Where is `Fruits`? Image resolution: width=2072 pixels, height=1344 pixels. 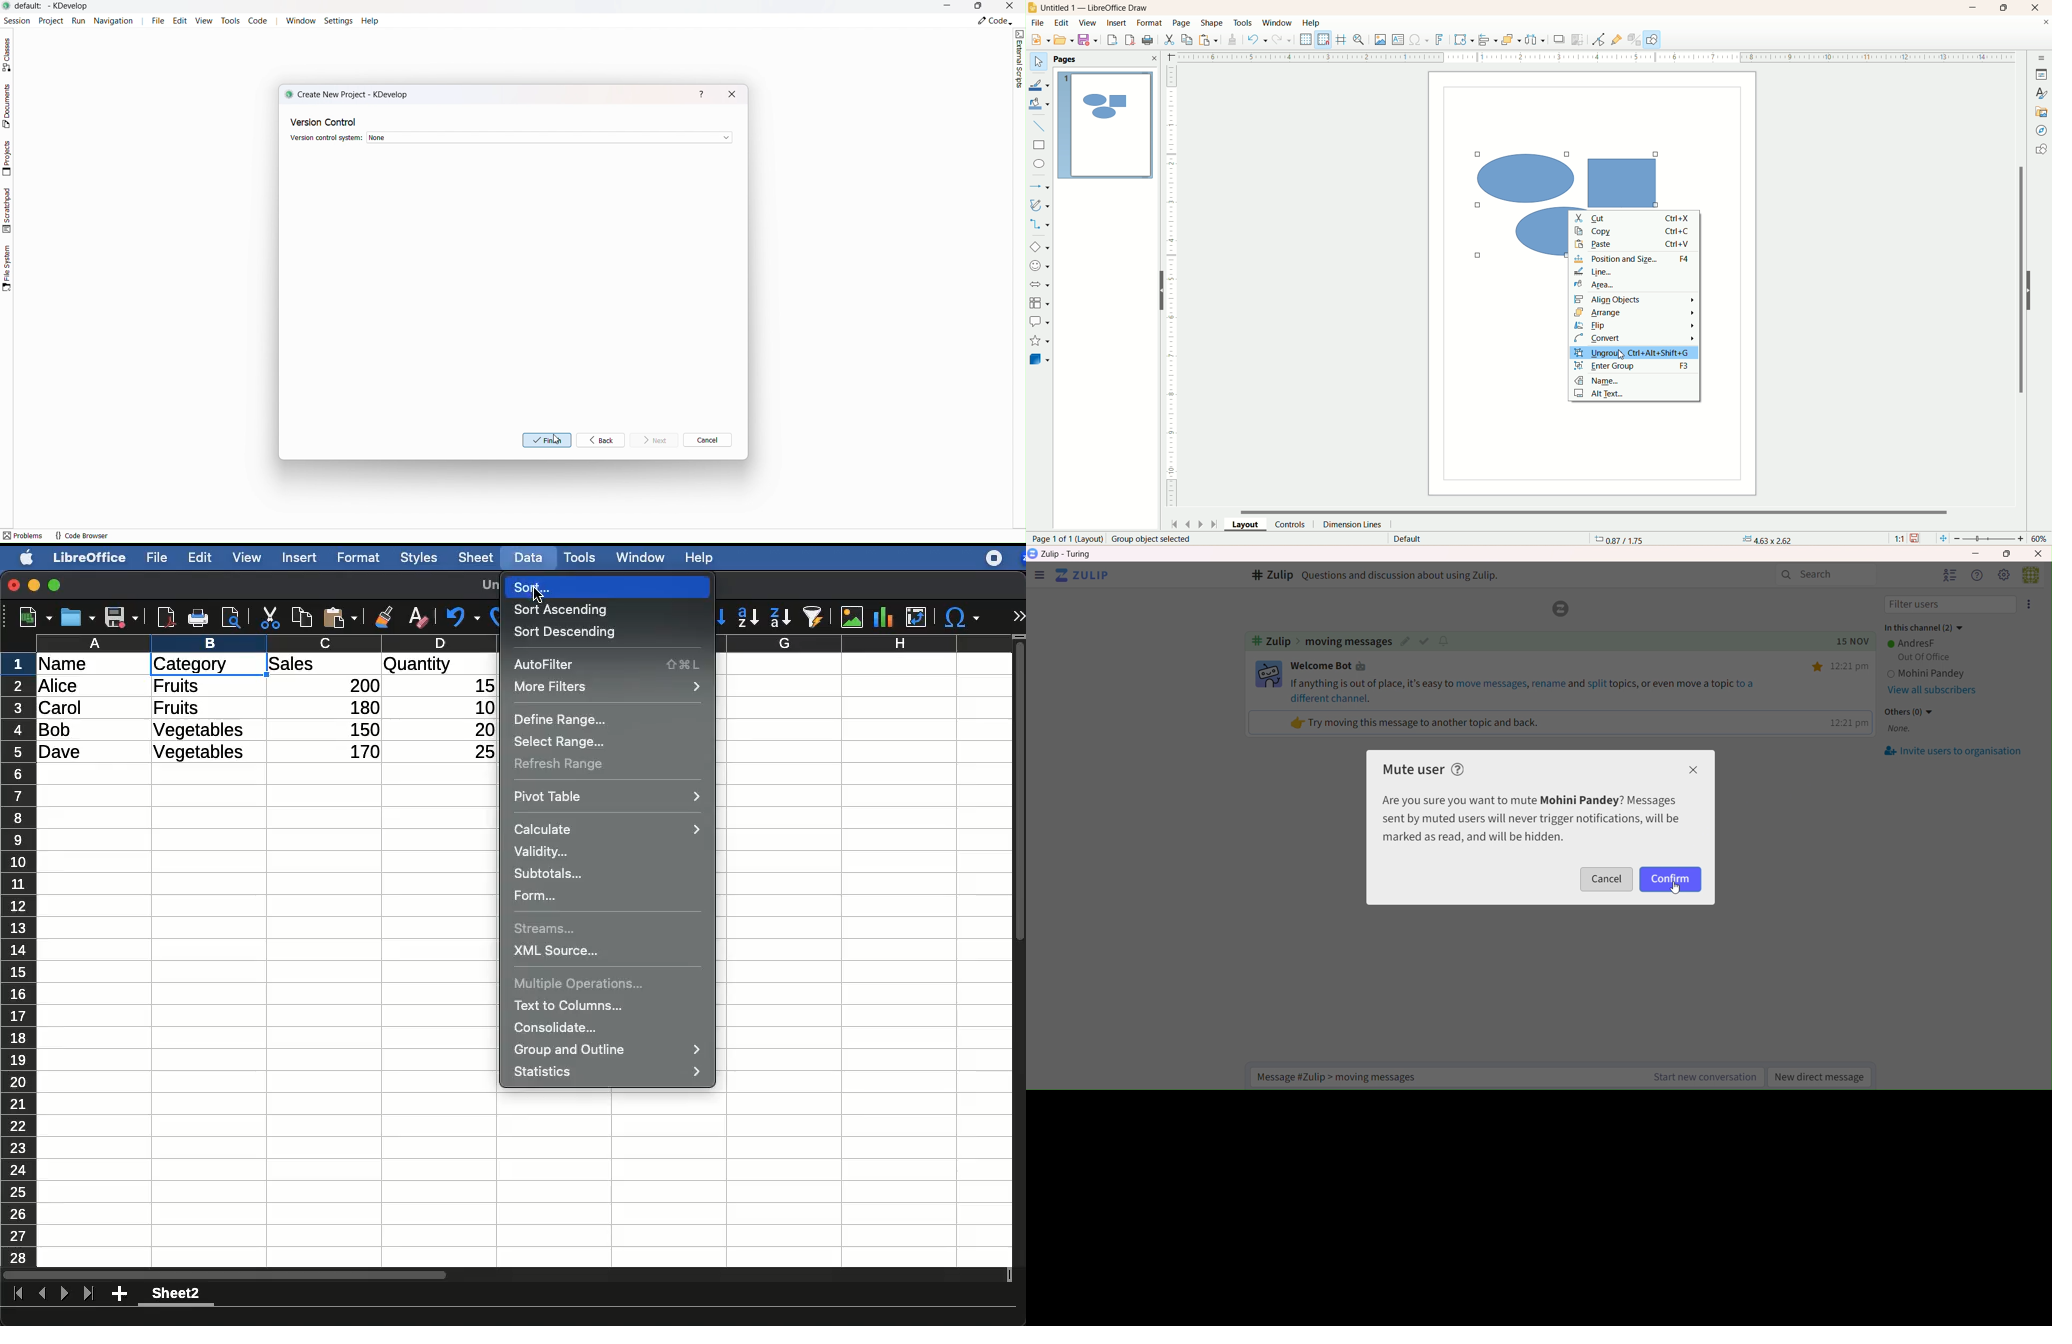
Fruits is located at coordinates (177, 685).